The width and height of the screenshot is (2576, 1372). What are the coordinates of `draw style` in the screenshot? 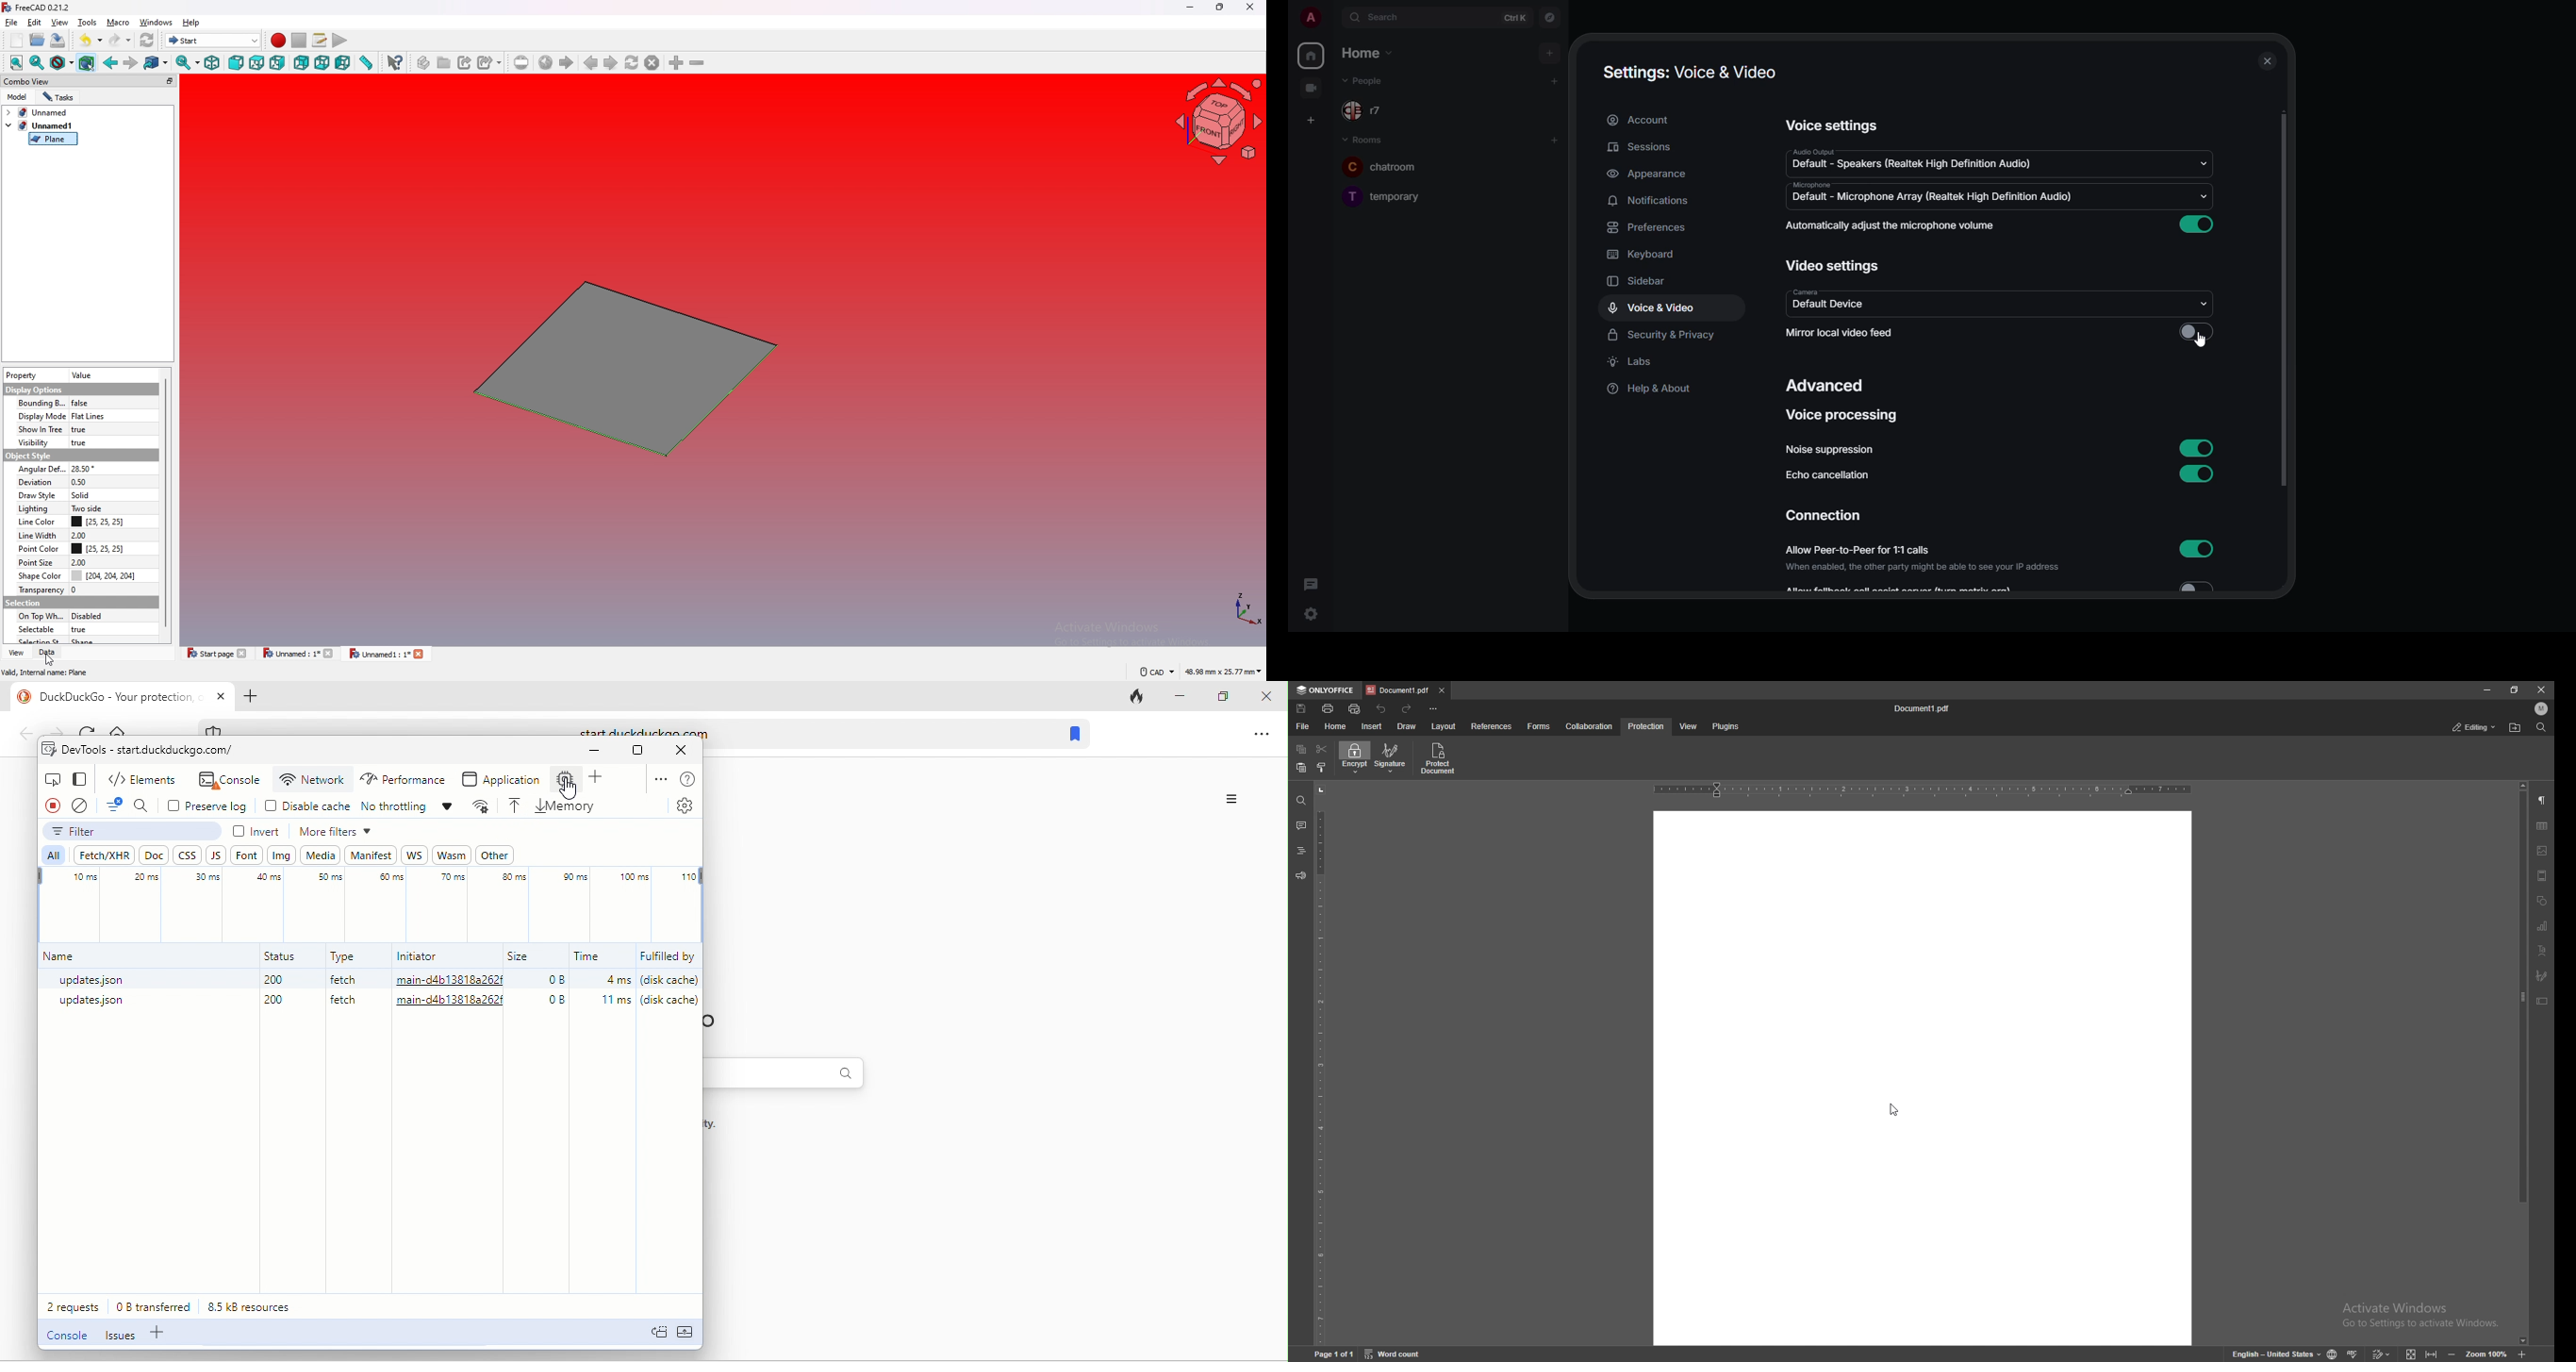 It's located at (35, 495).